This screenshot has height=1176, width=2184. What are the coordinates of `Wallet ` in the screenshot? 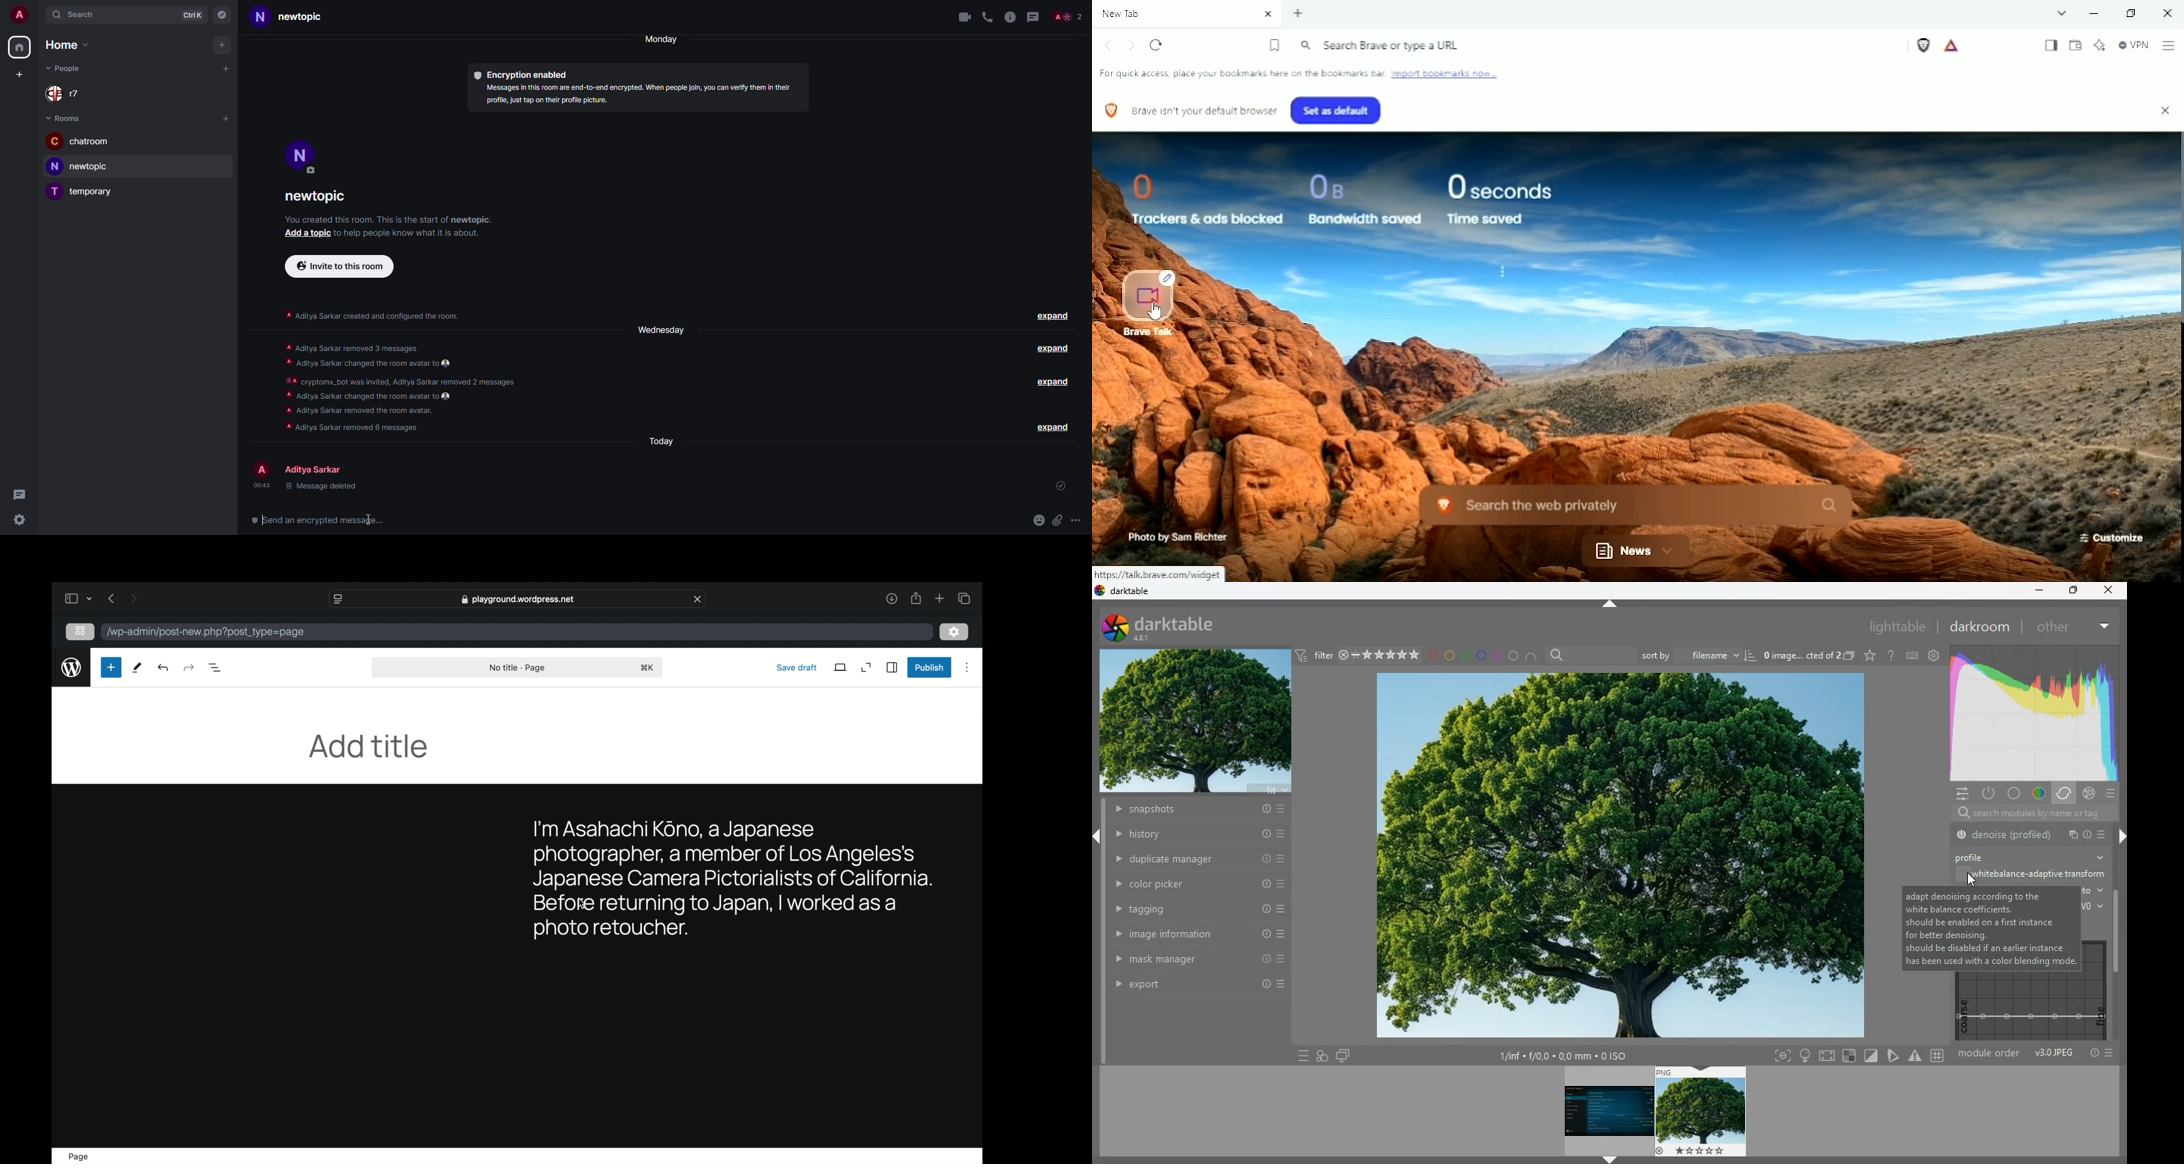 It's located at (2075, 46).